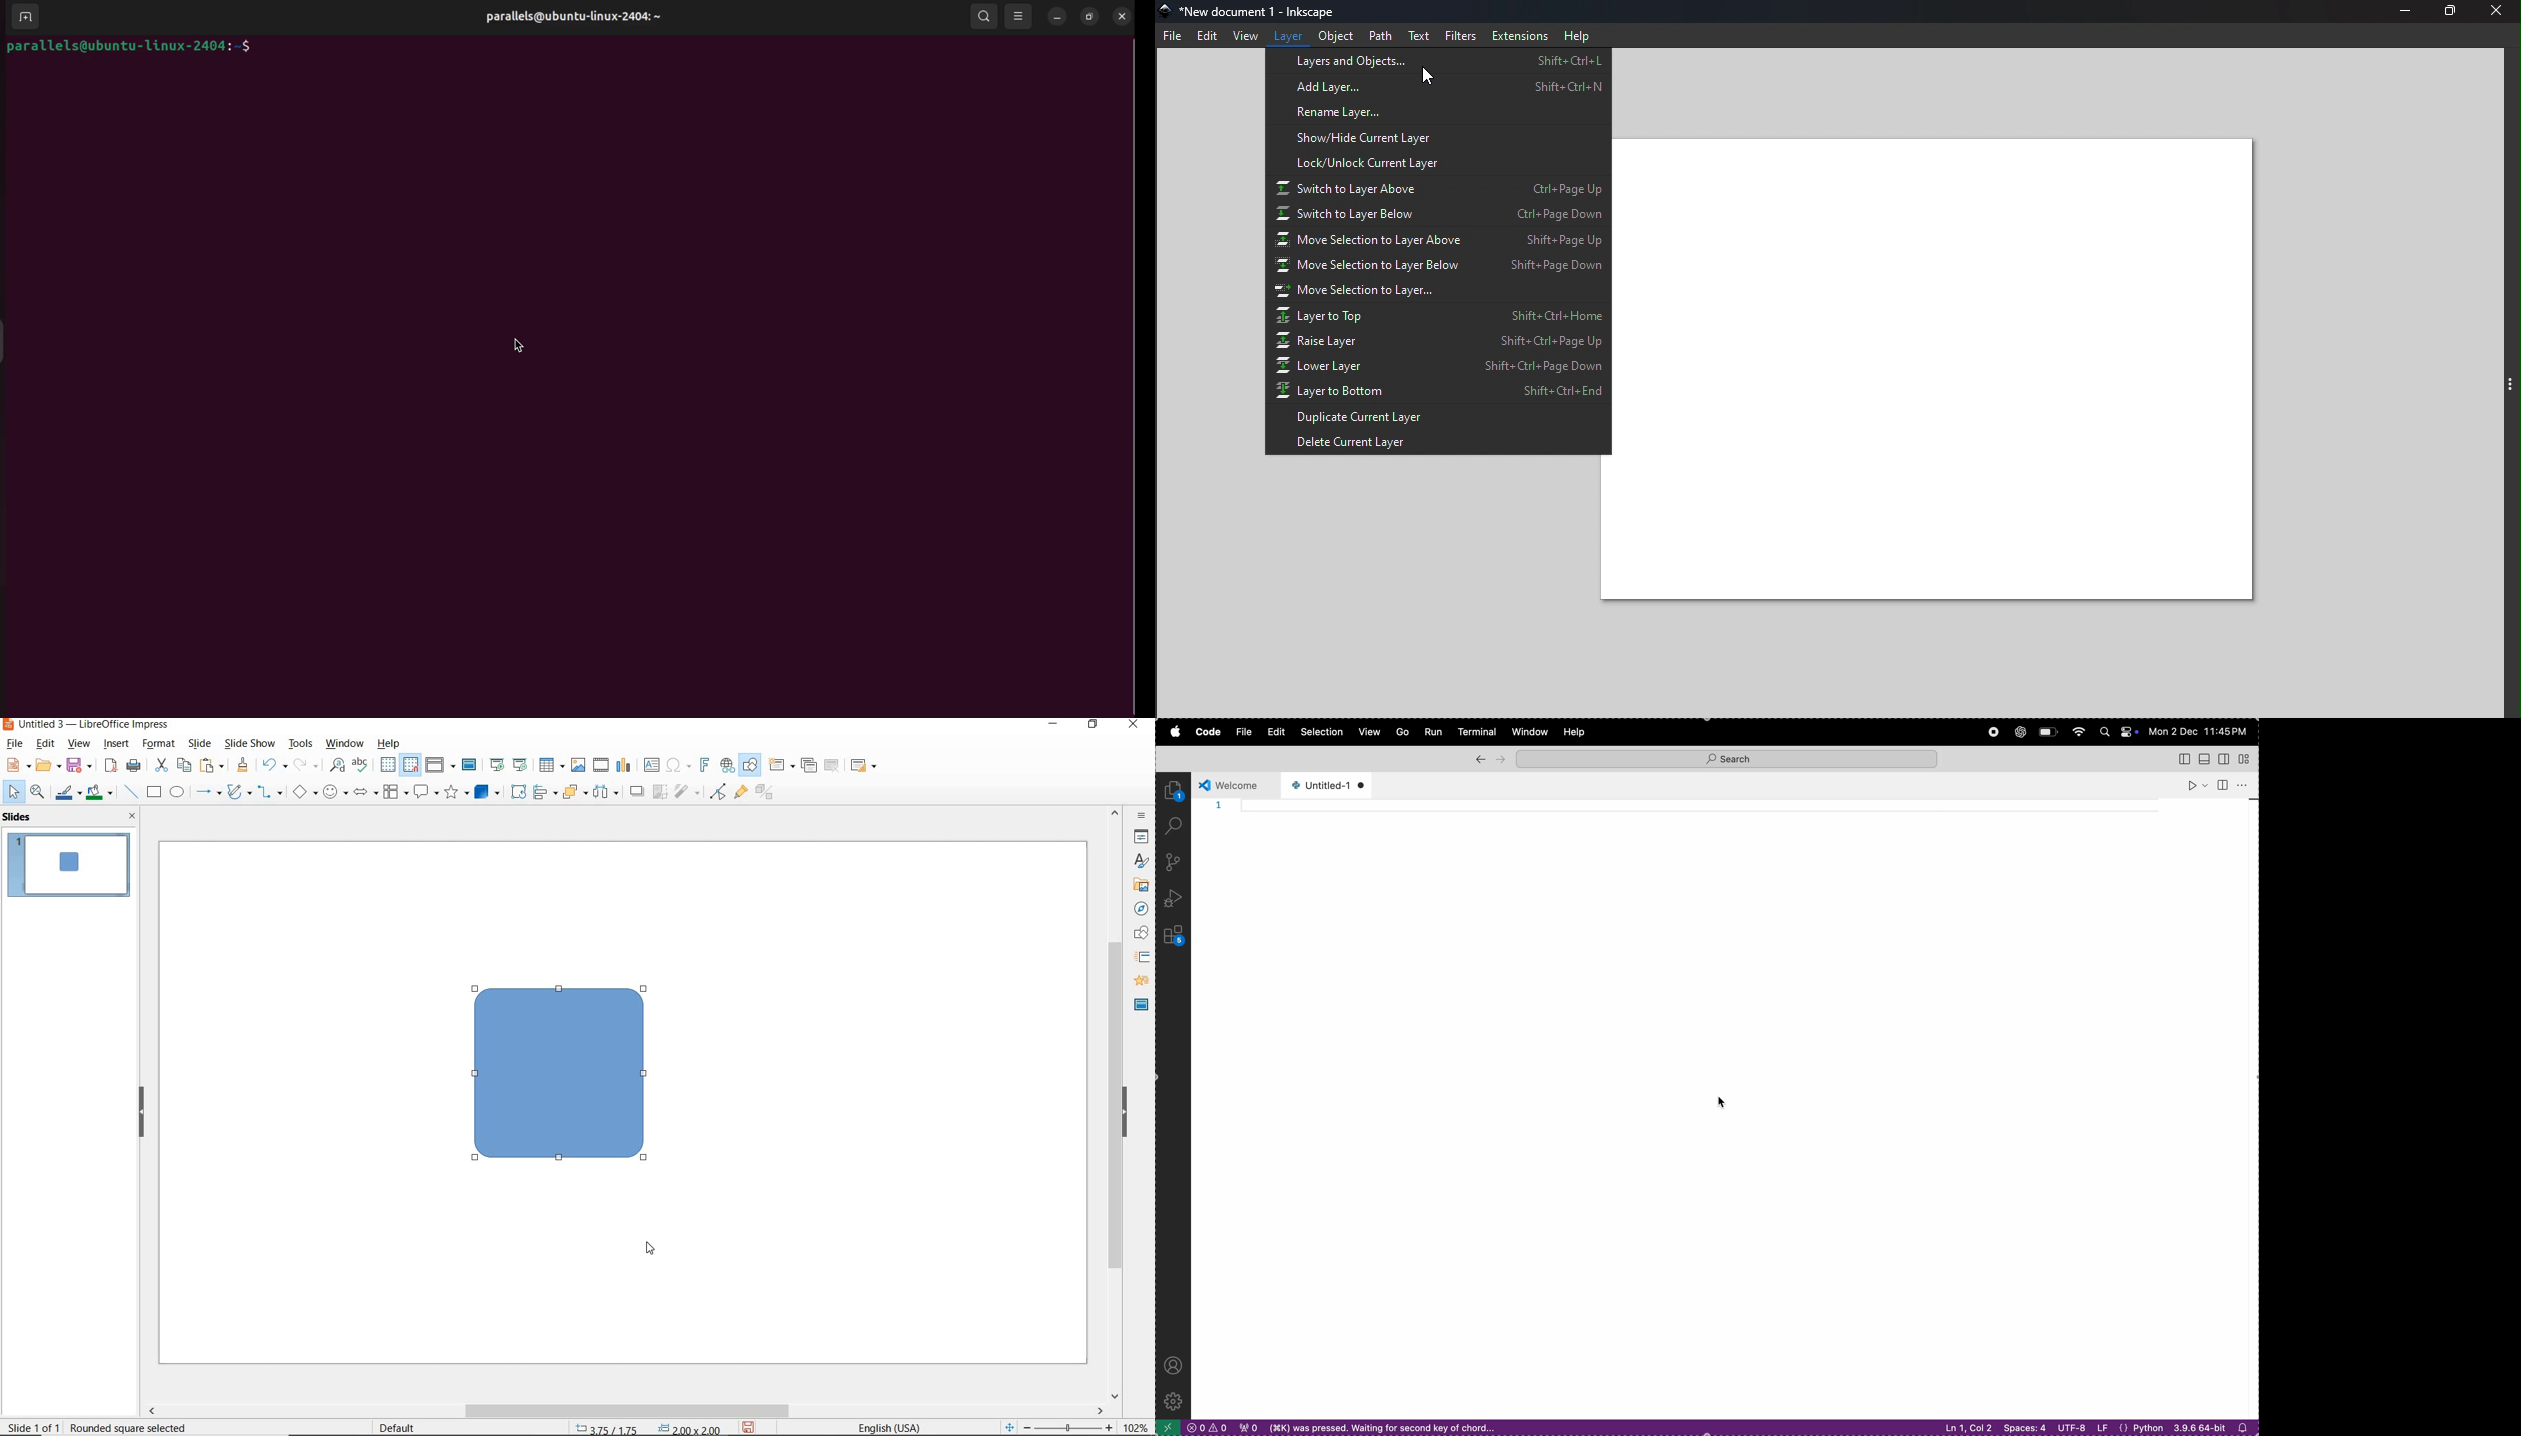 This screenshot has height=1456, width=2548. What do you see at coordinates (302, 745) in the screenshot?
I see `tools` at bounding box center [302, 745].